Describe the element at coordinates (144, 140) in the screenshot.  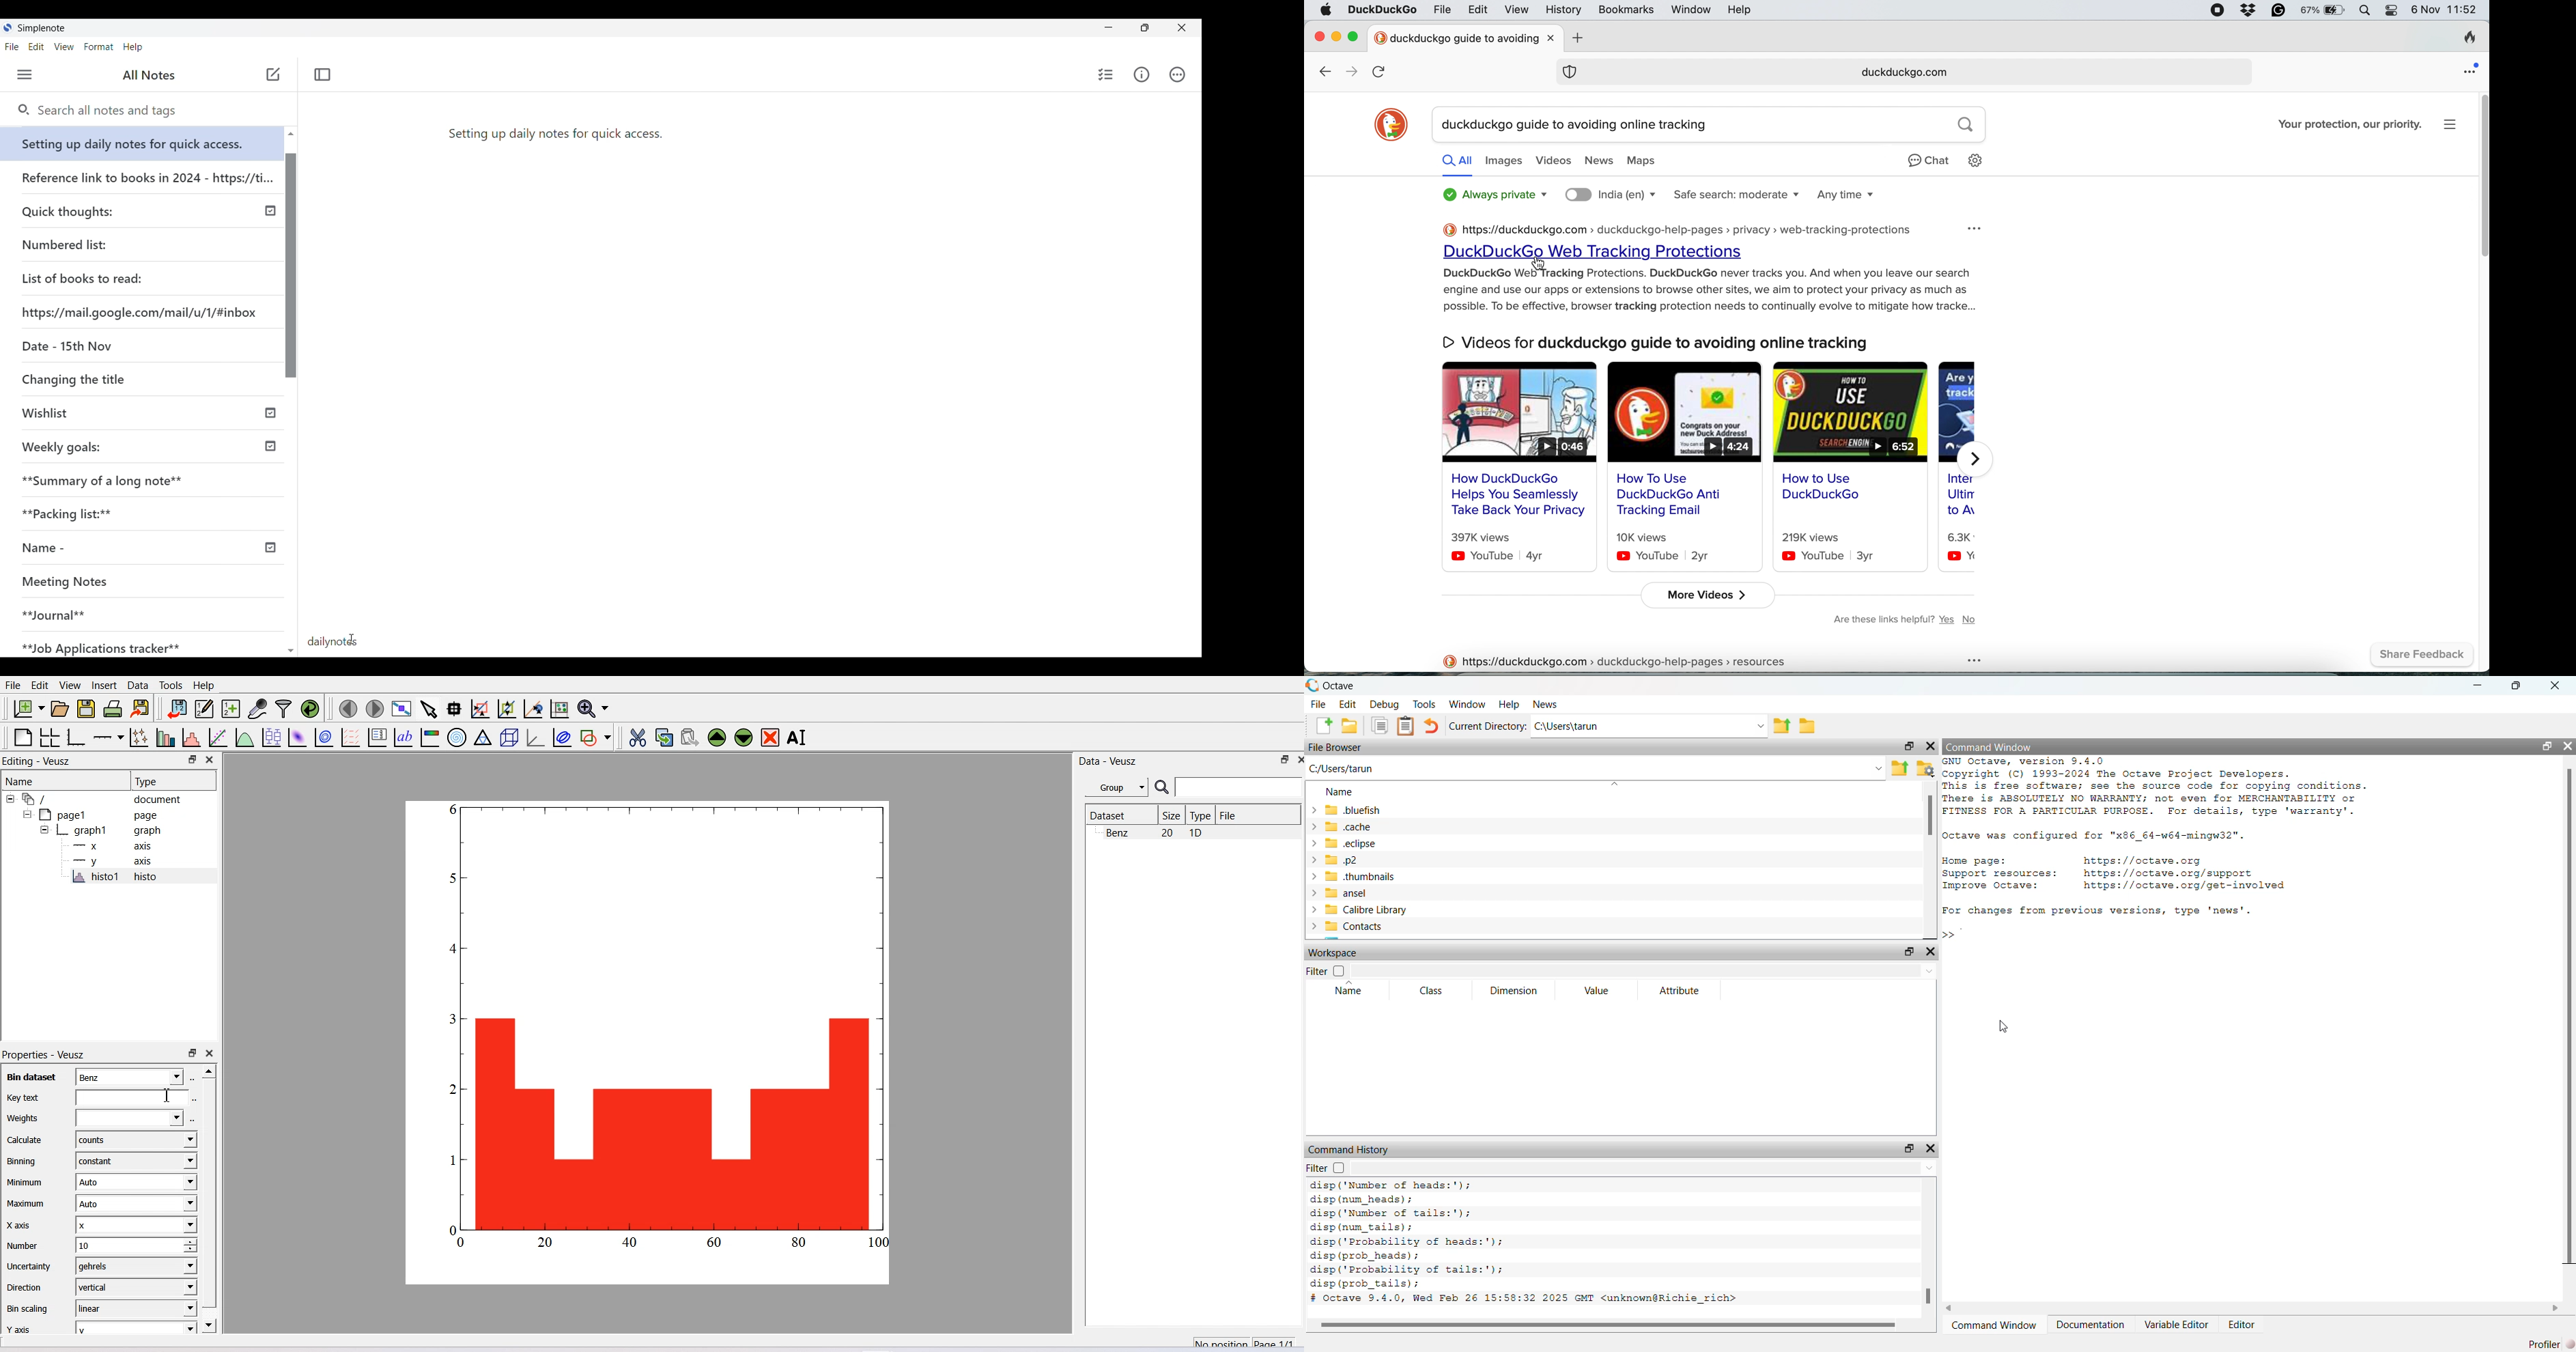
I see `Setting up daily notes for quick access` at that location.